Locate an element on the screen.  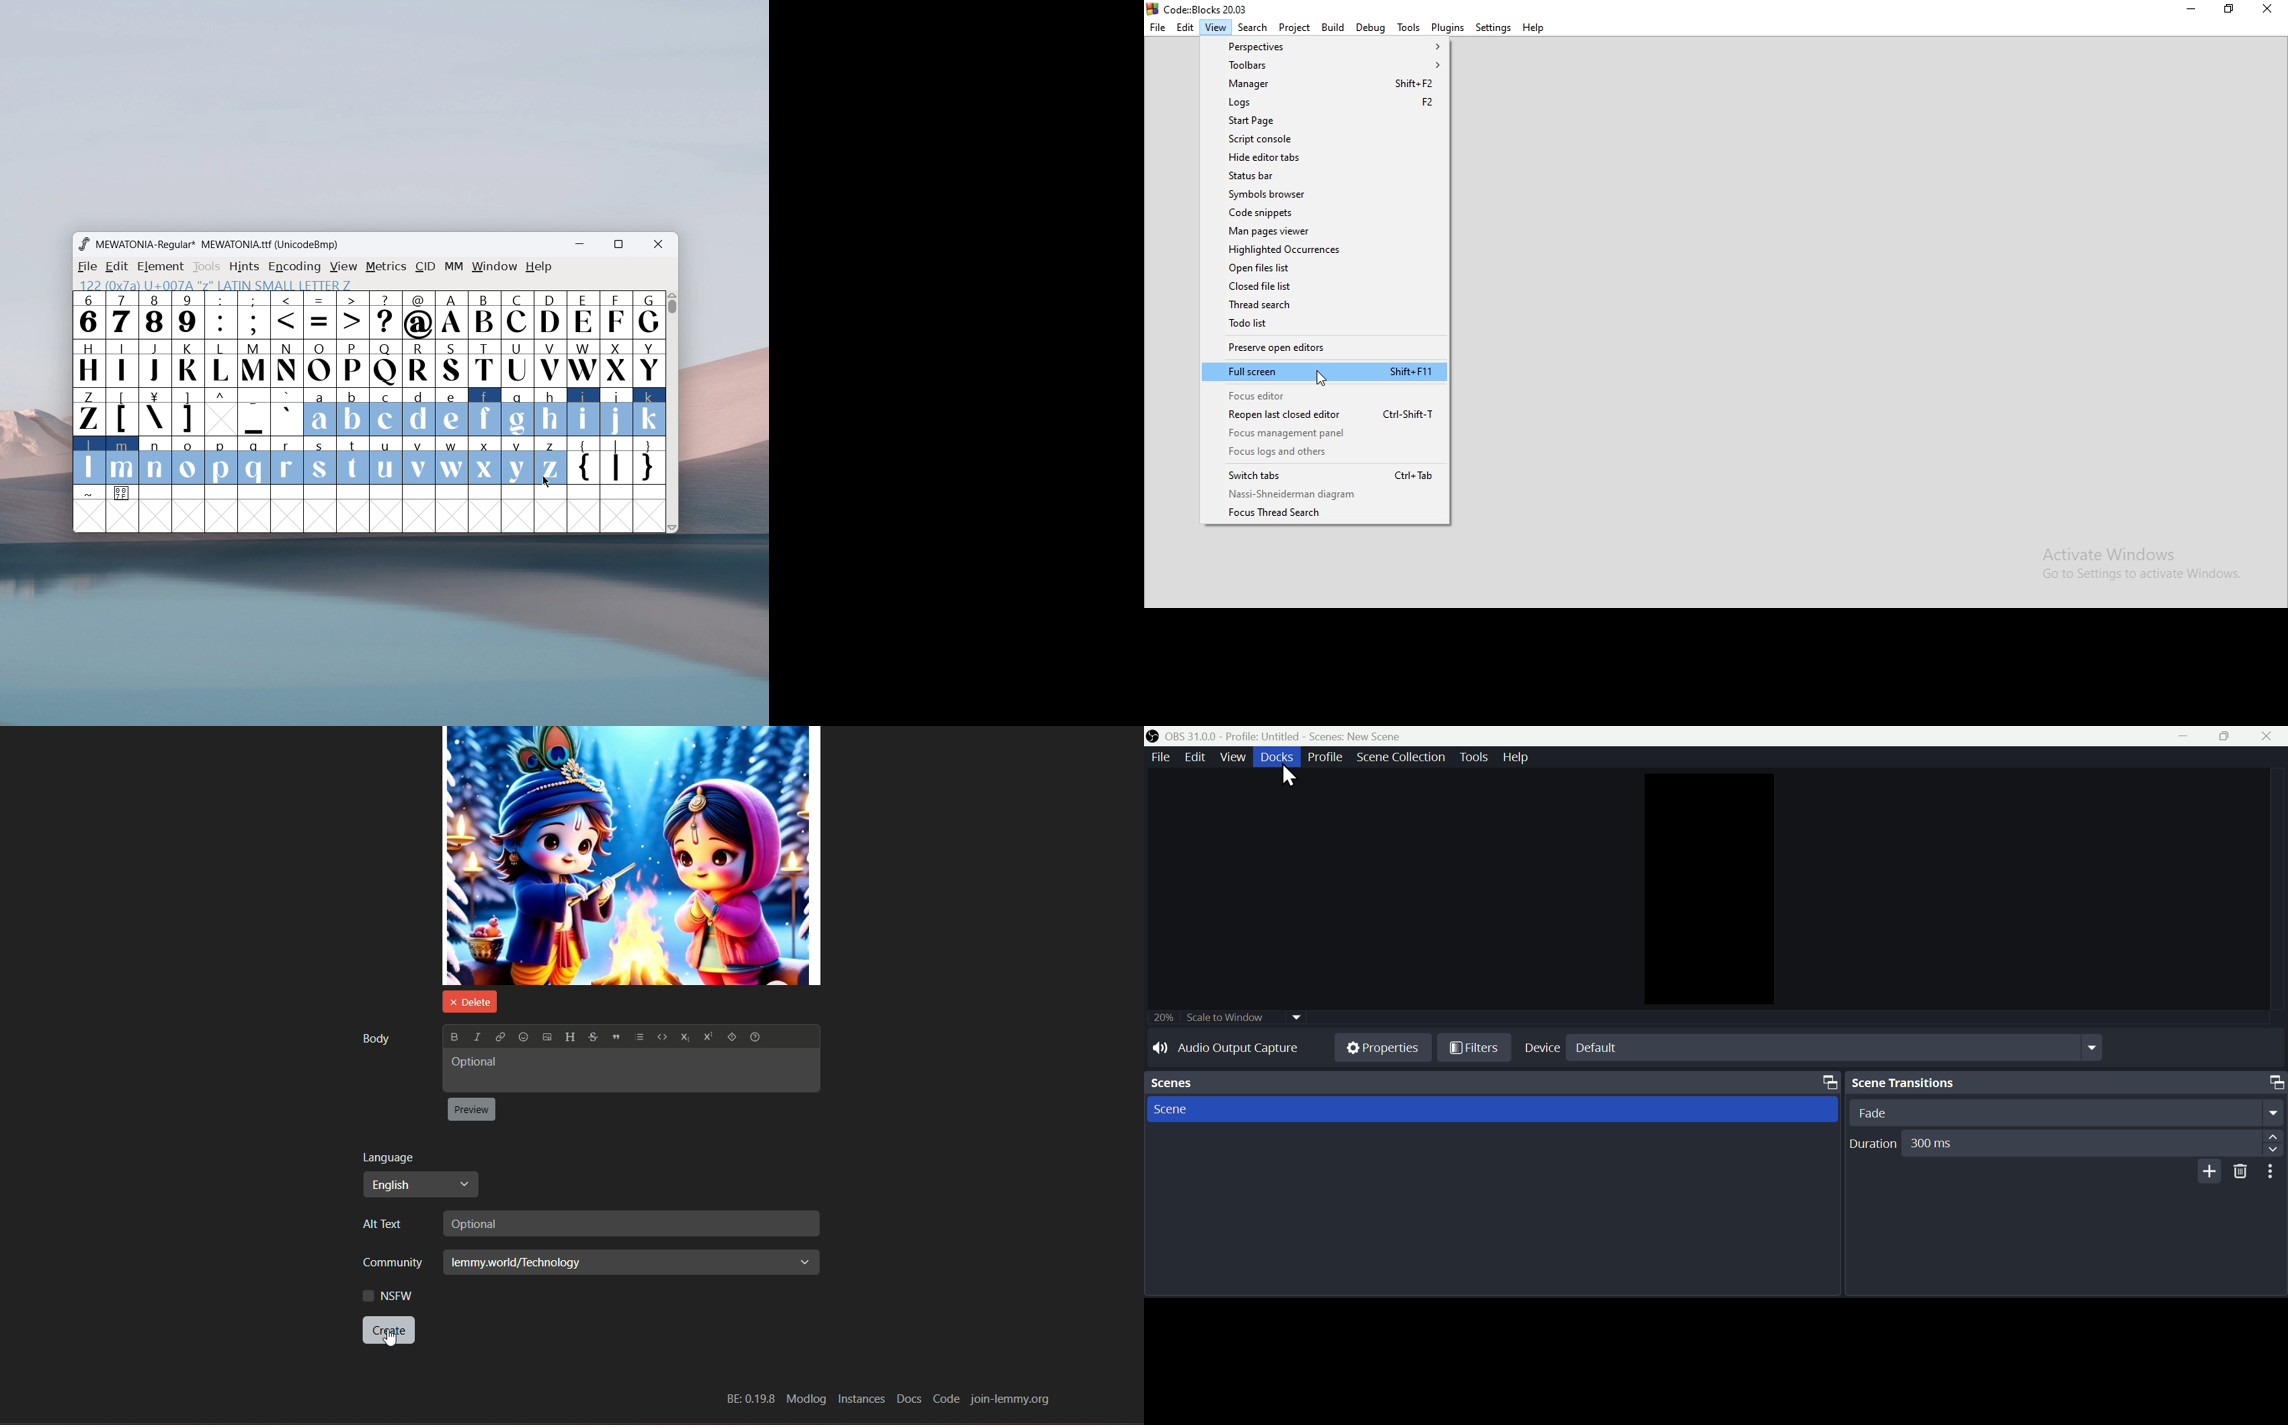
view is located at coordinates (344, 267).